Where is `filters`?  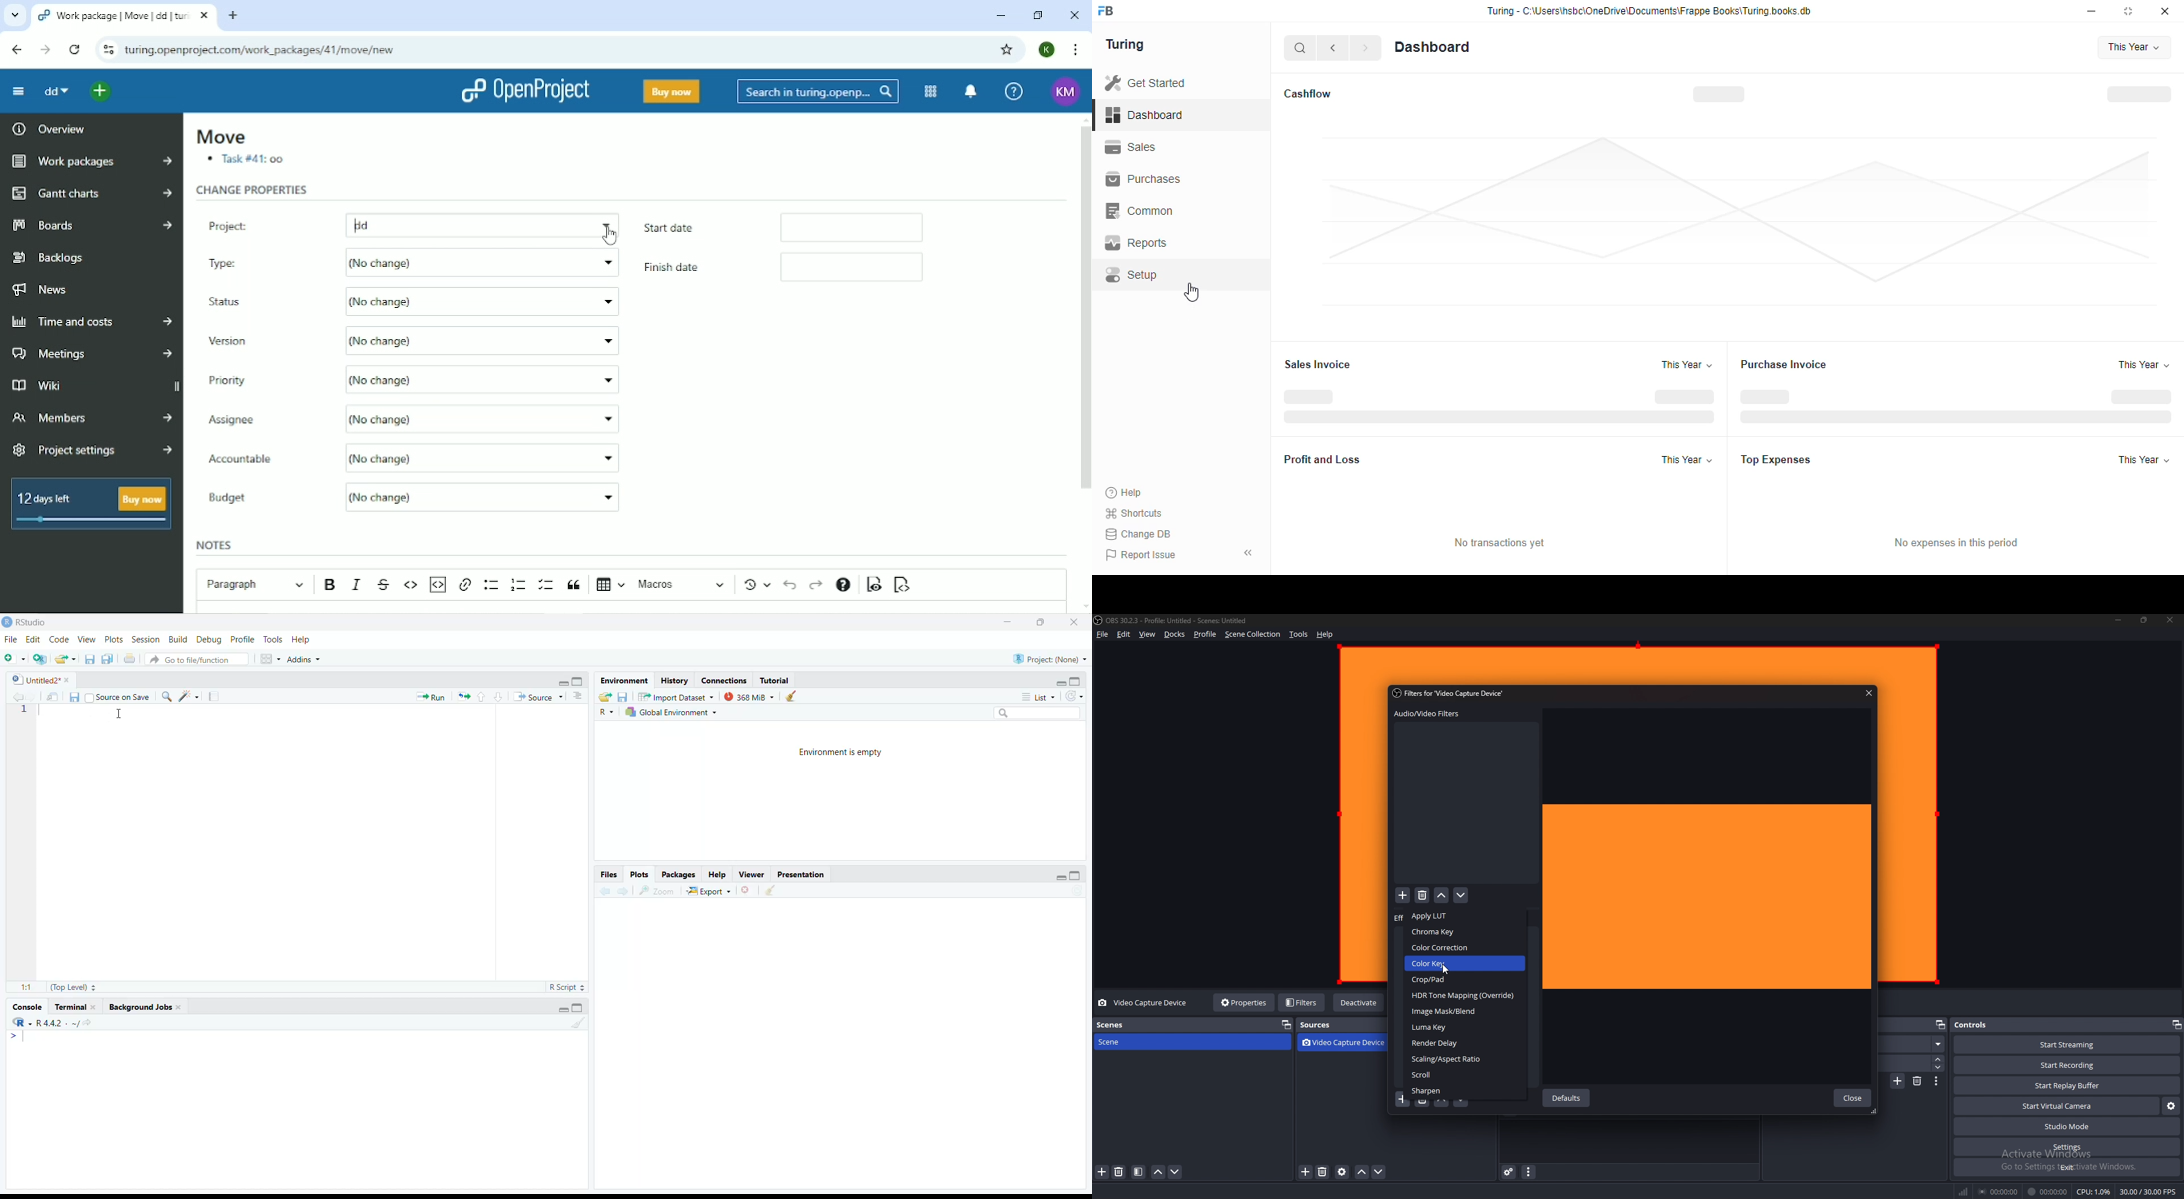 filters is located at coordinates (1302, 1002).